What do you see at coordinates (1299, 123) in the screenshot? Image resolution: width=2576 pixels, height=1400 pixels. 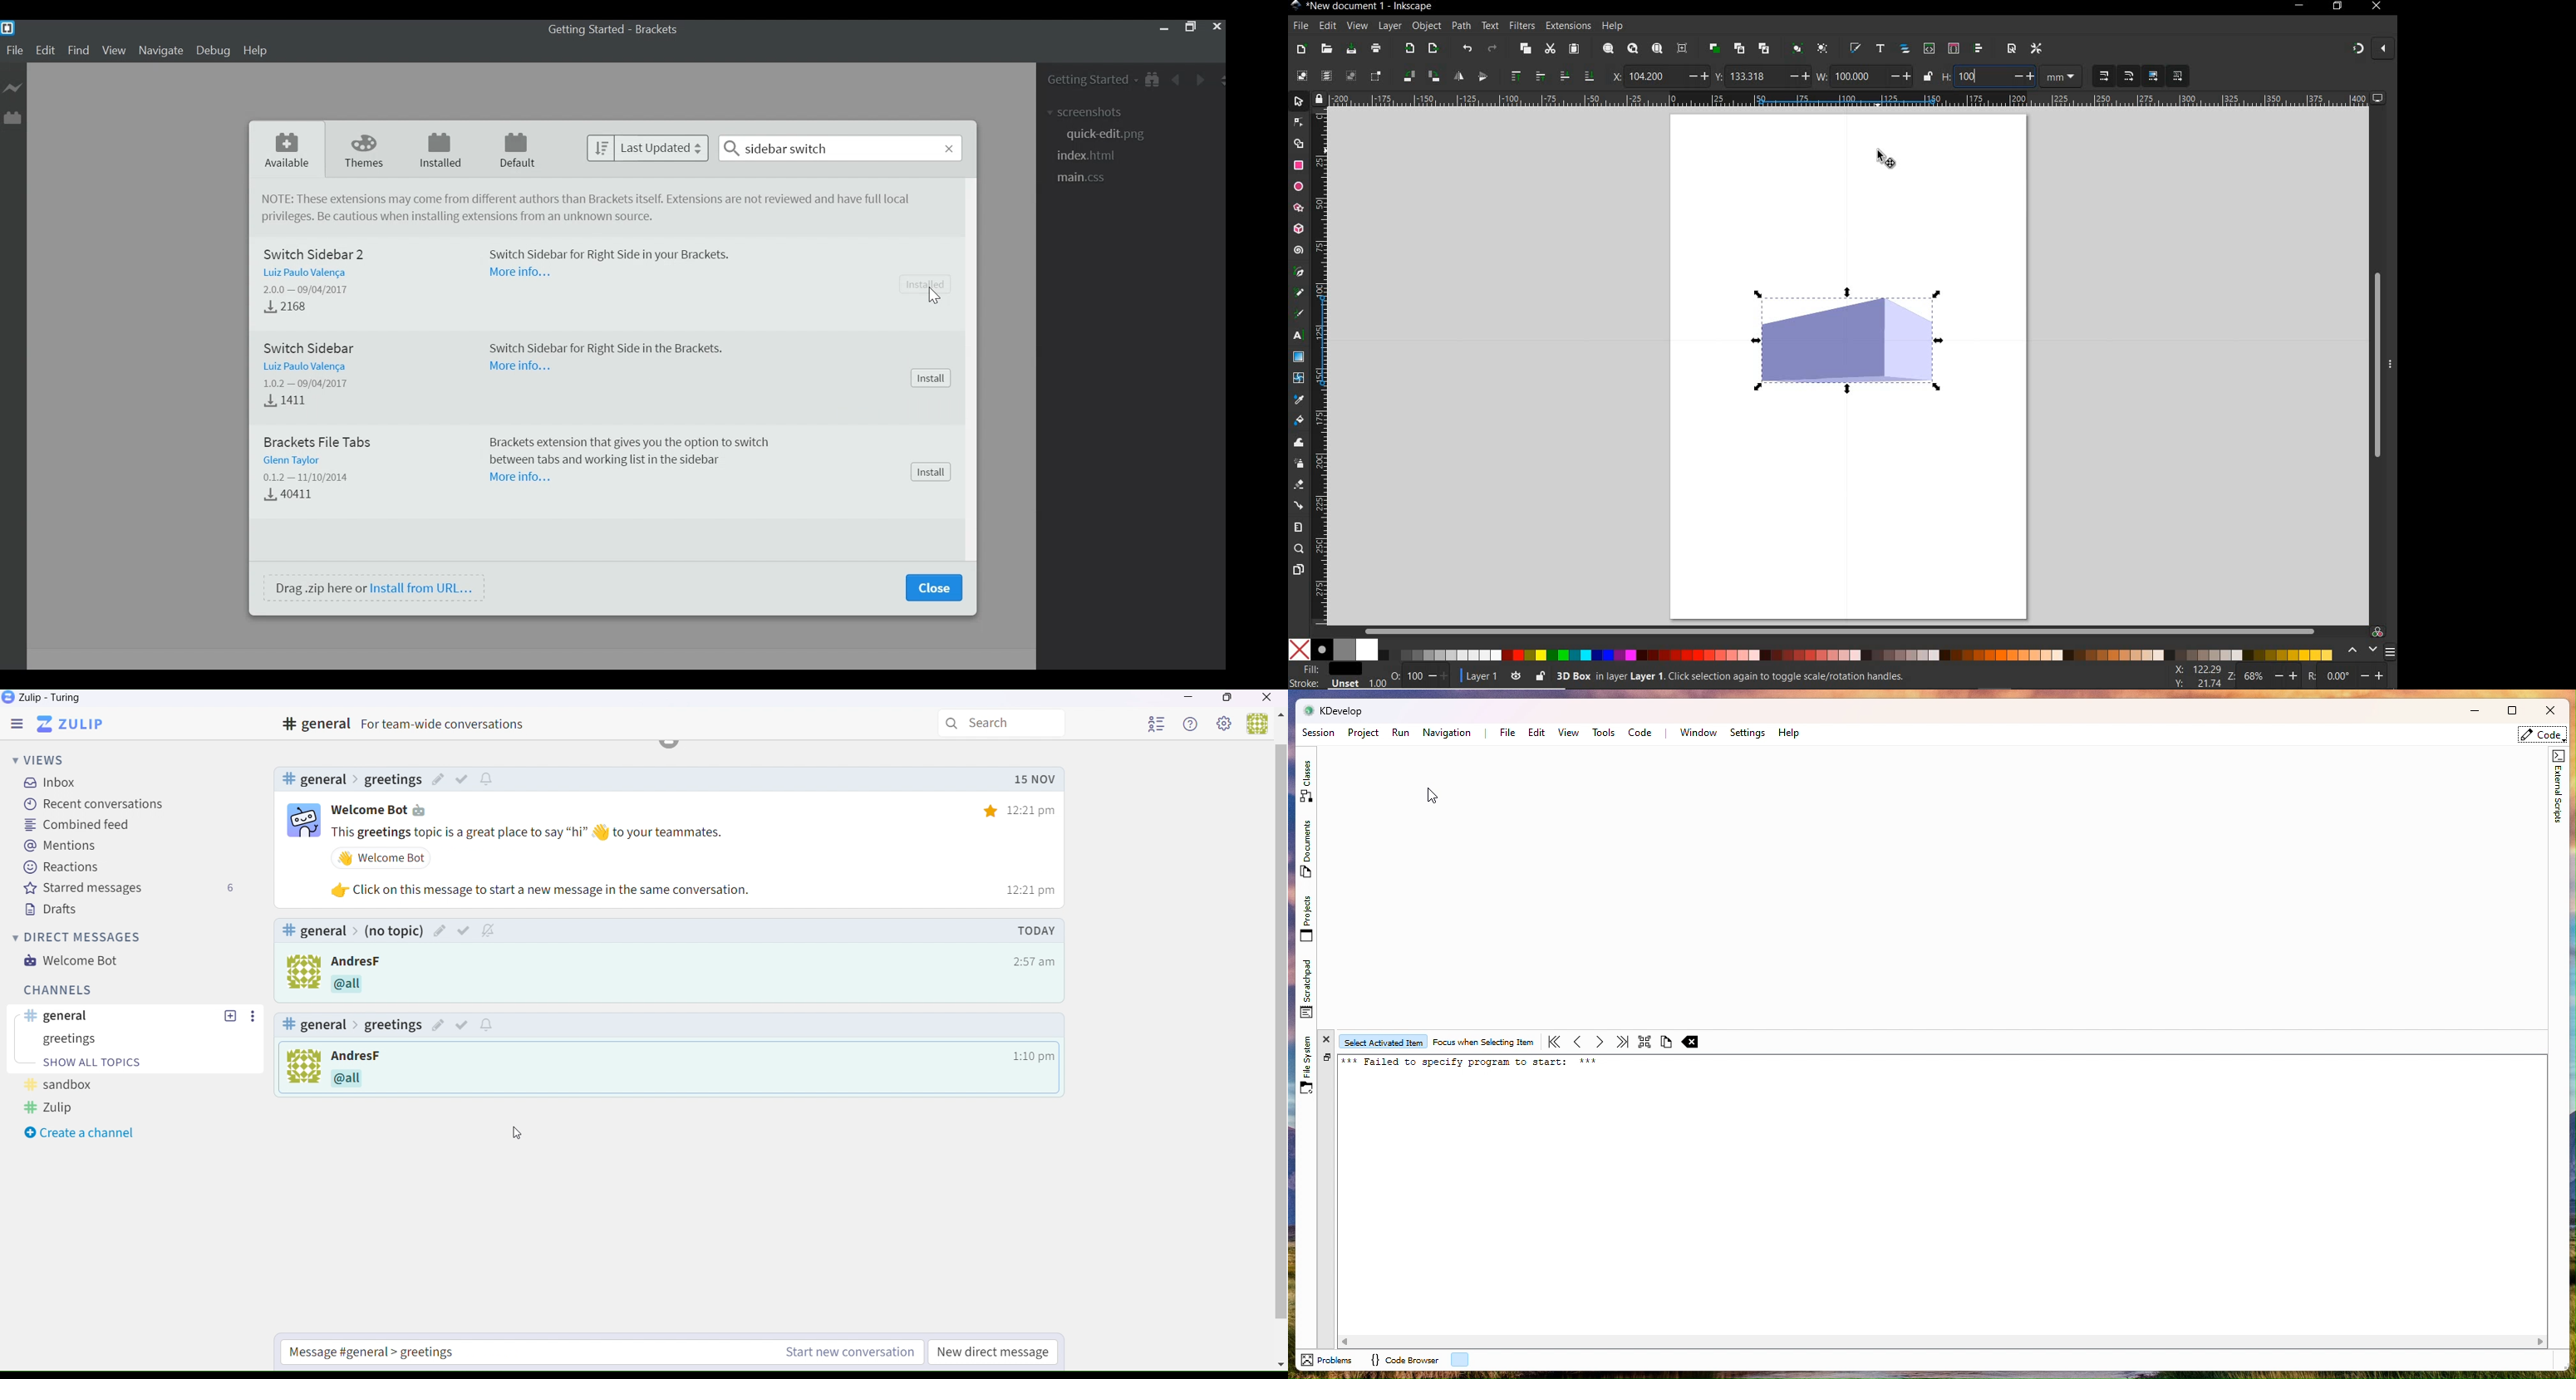 I see `node tool` at bounding box center [1299, 123].